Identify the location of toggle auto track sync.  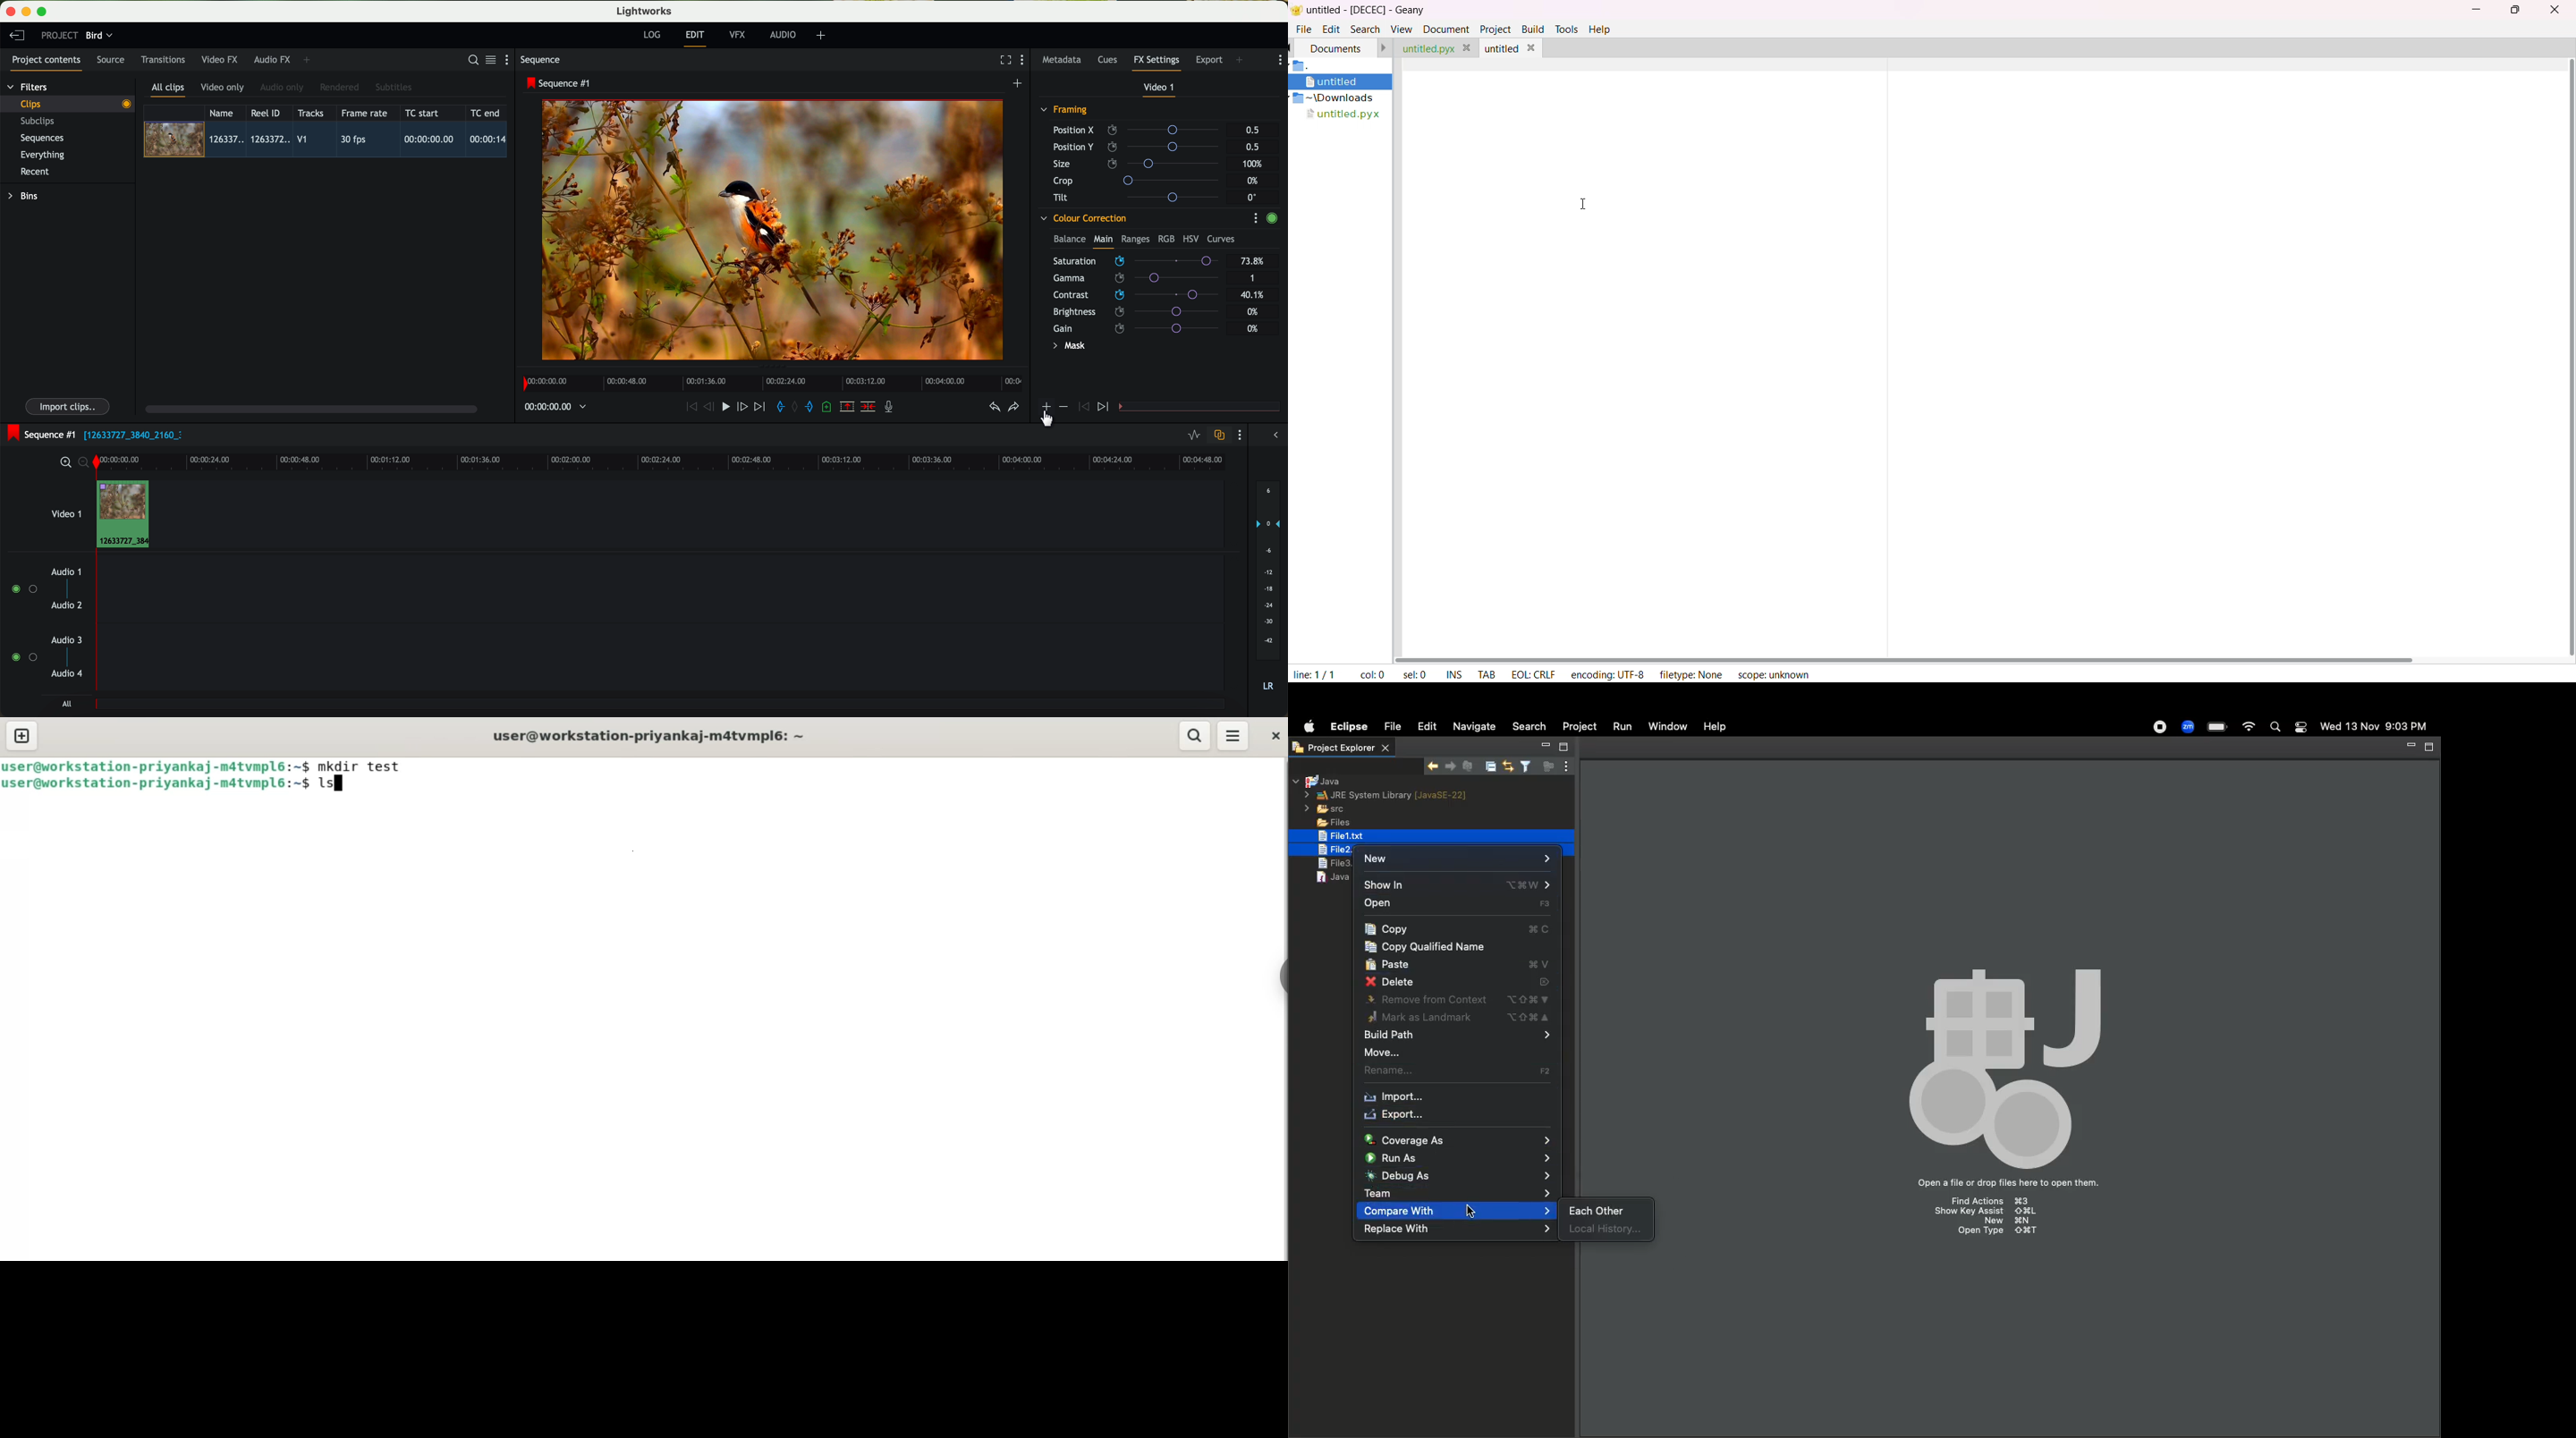
(1217, 436).